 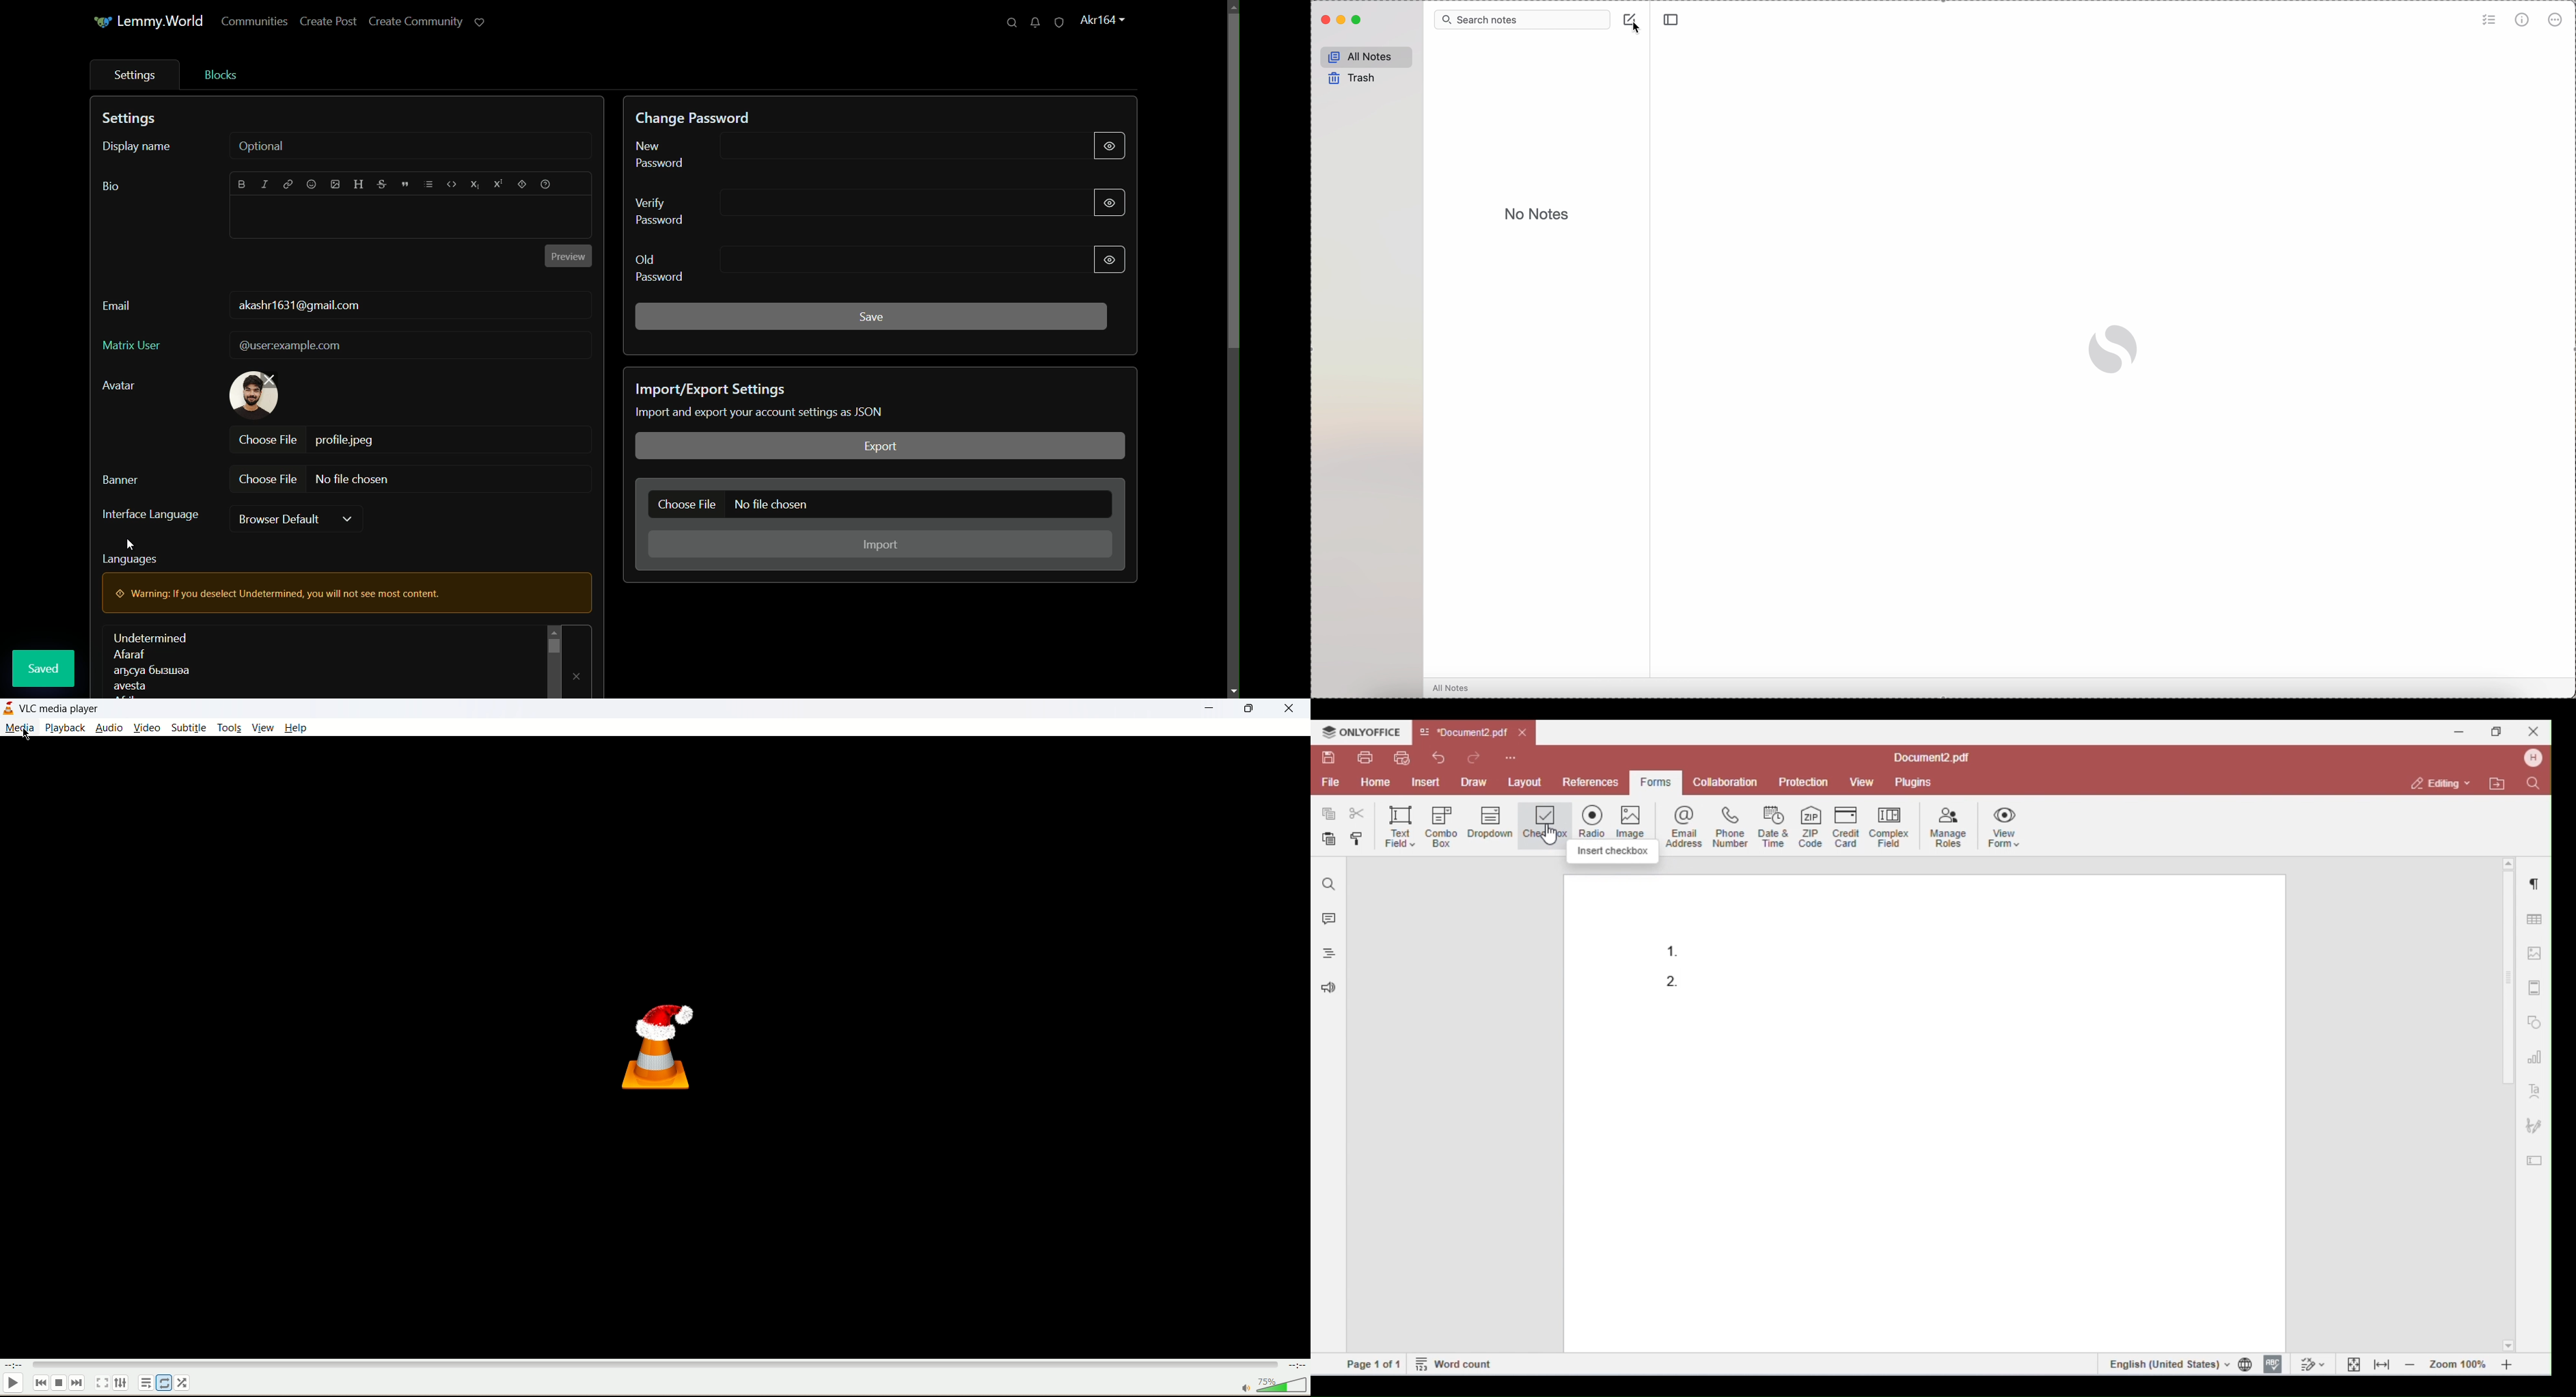 I want to click on tools, so click(x=230, y=728).